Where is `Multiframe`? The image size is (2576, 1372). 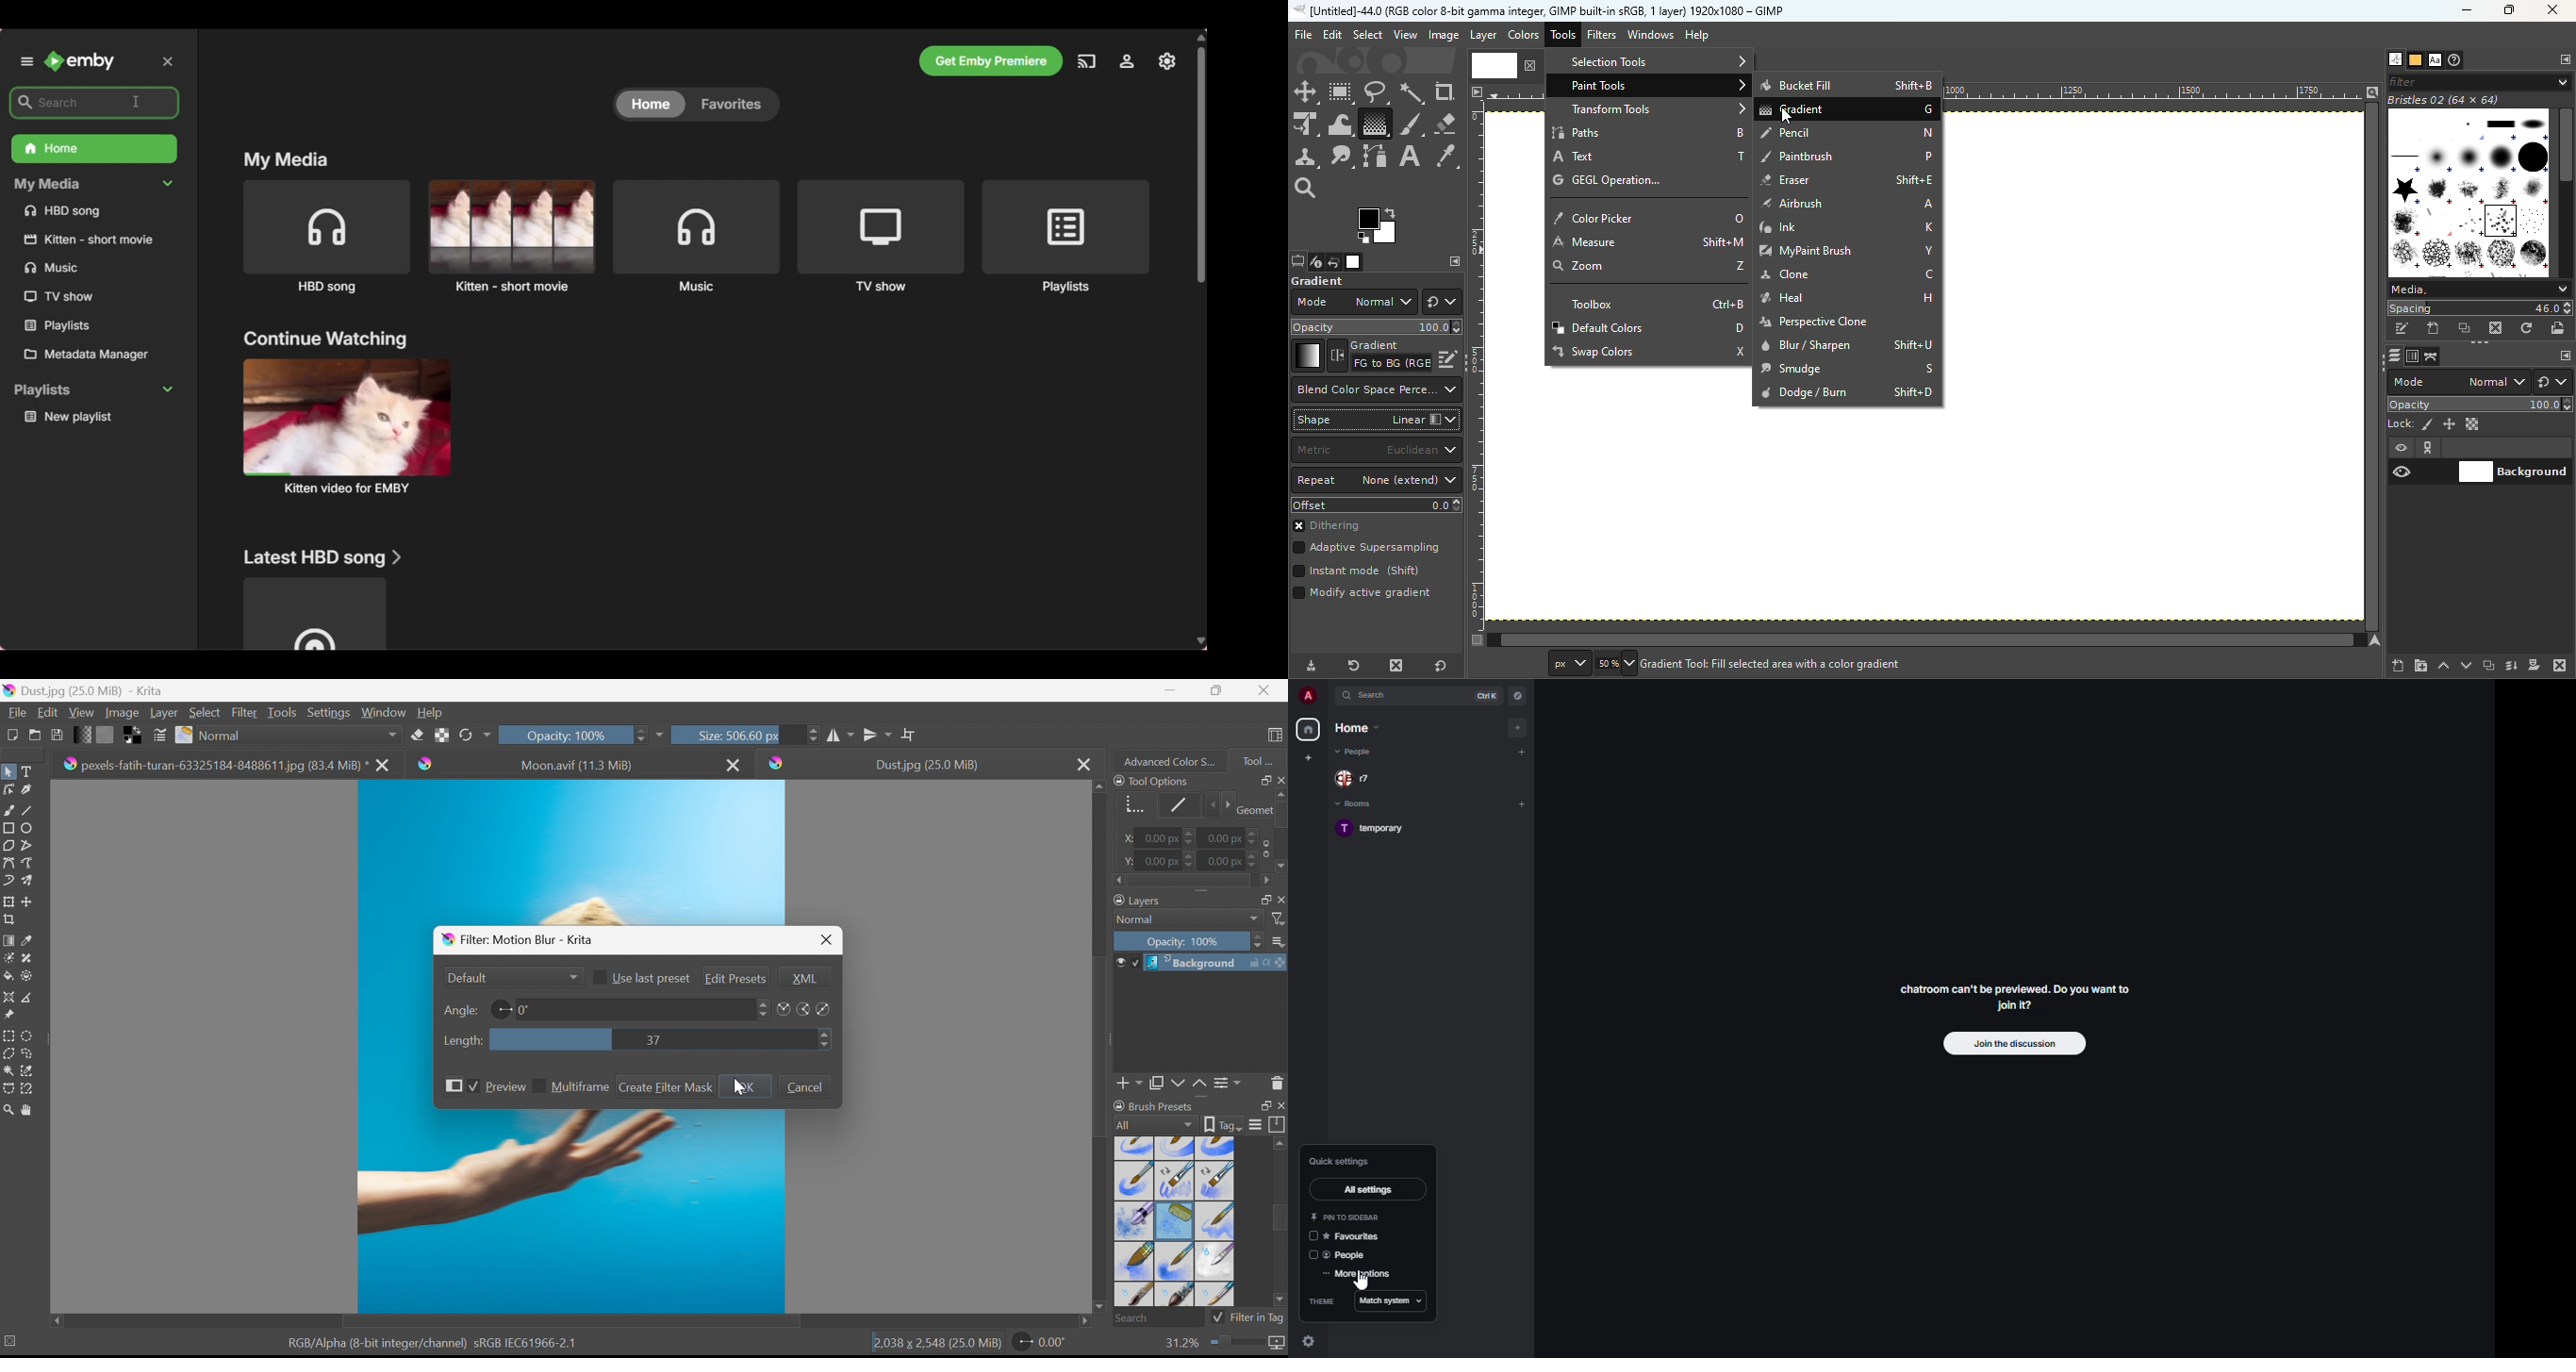
Multiframe is located at coordinates (582, 1087).